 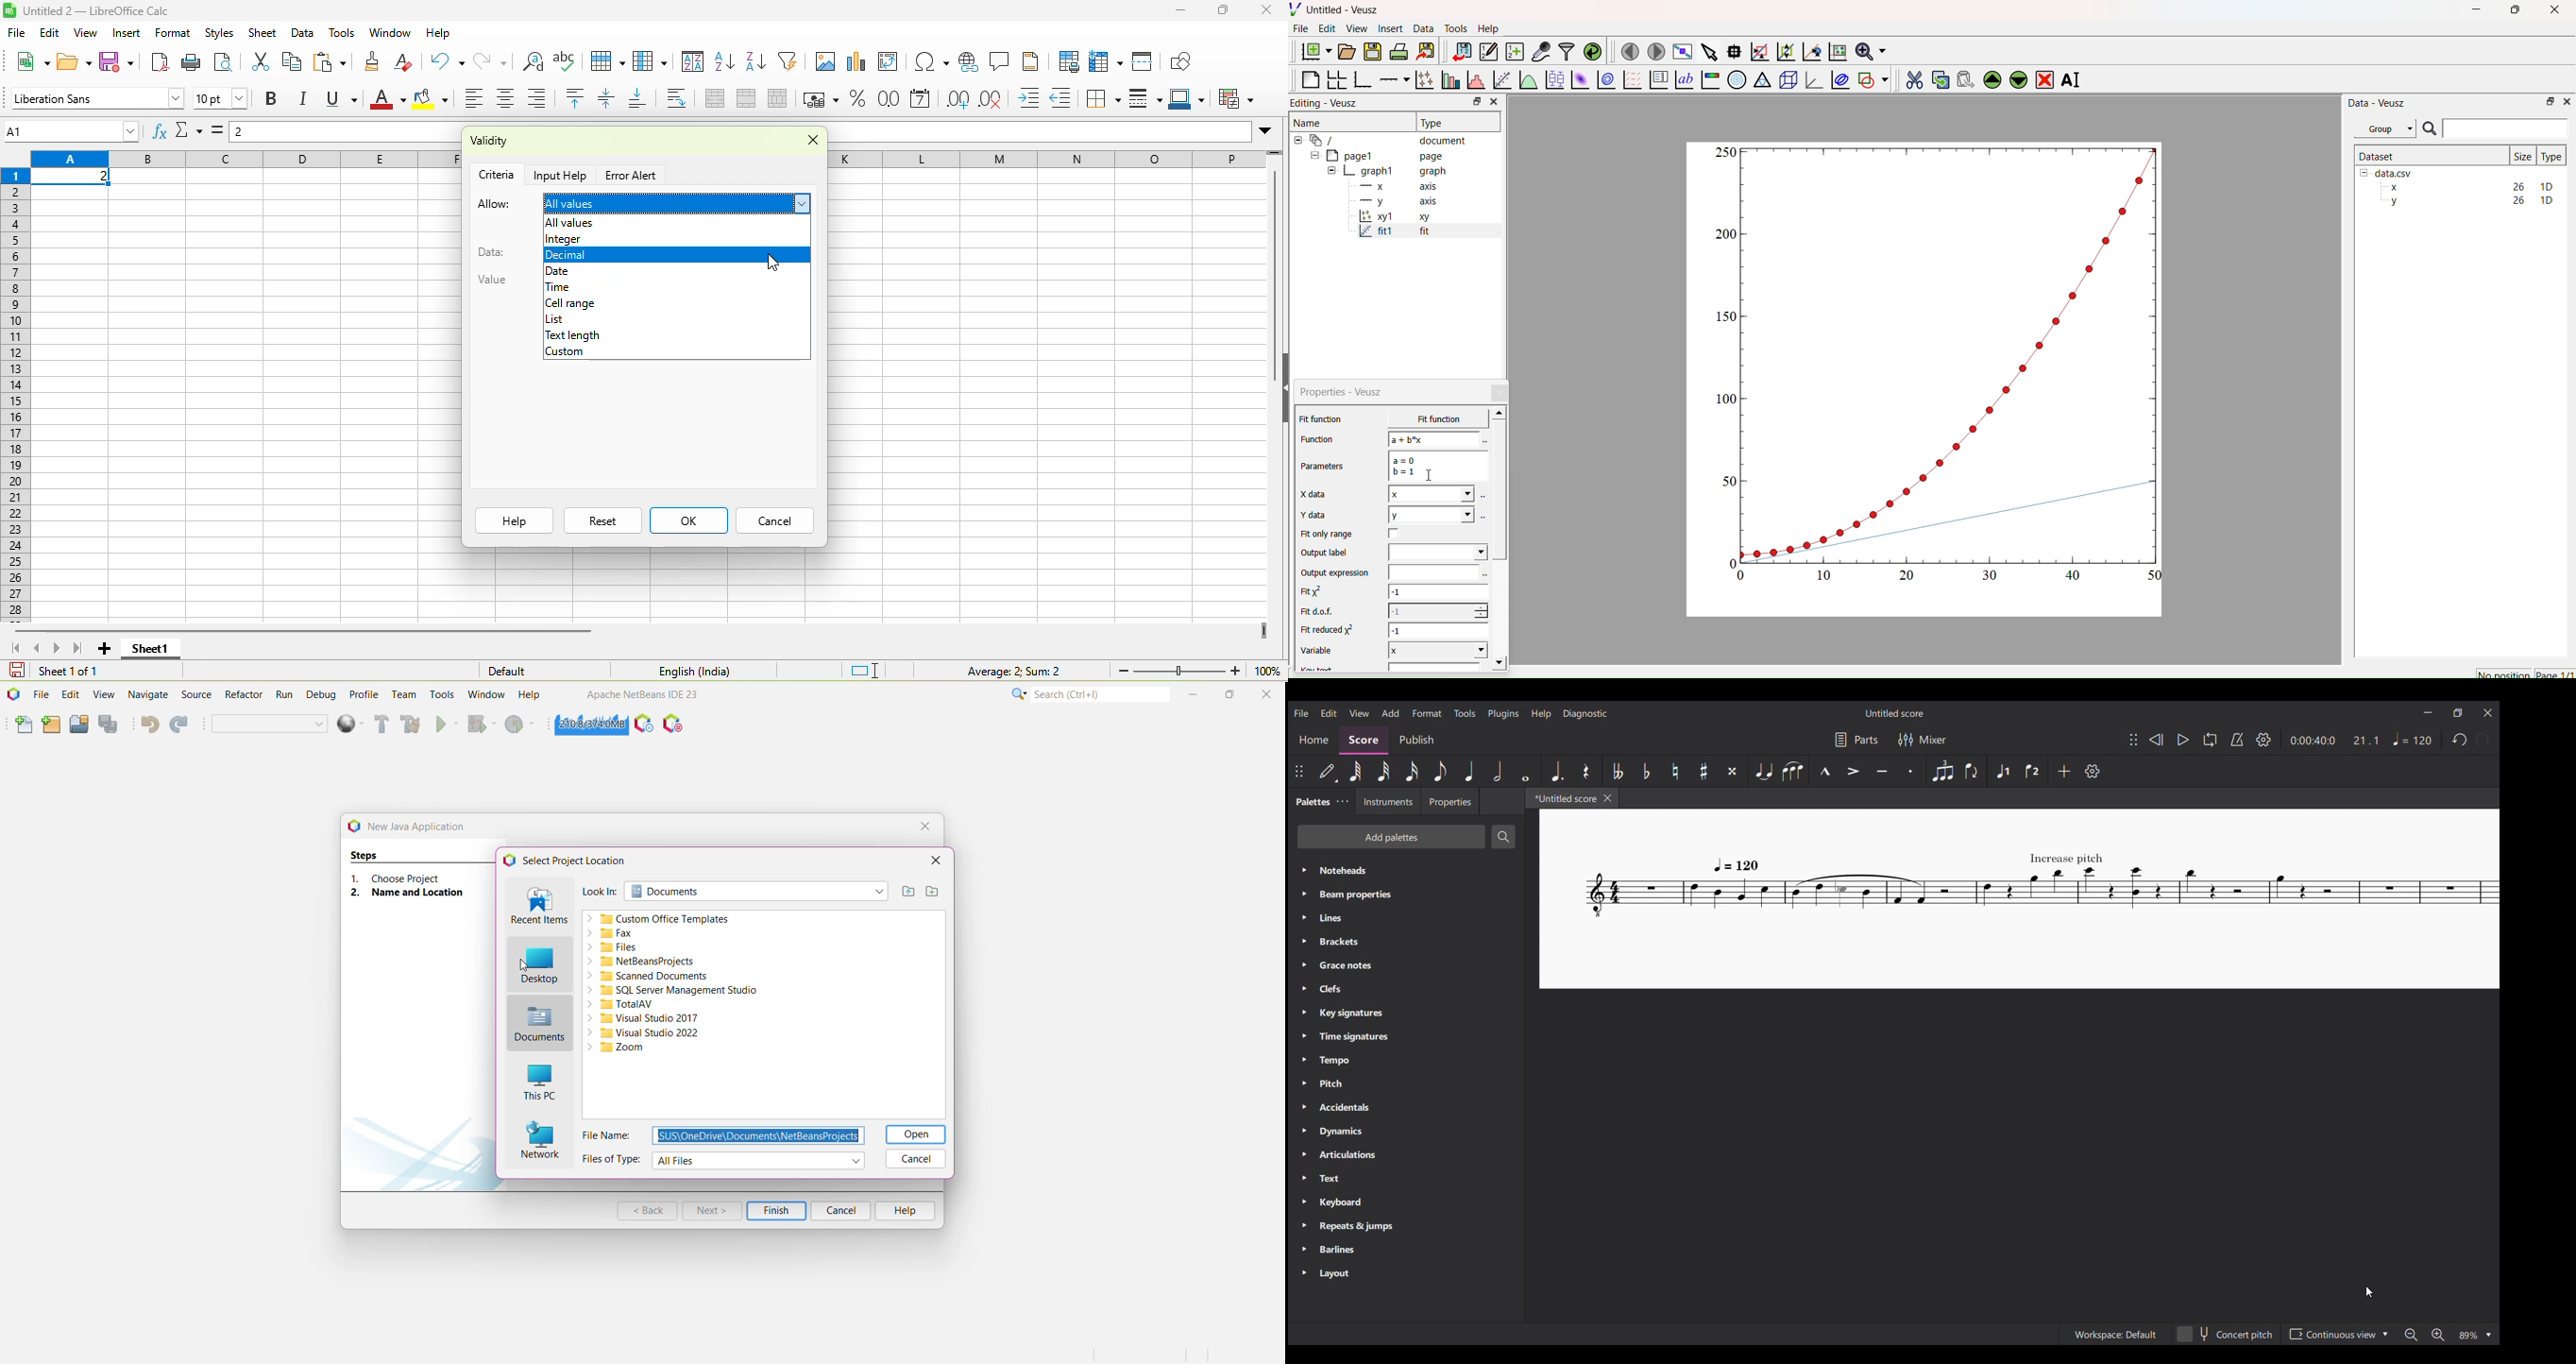 What do you see at coordinates (1406, 989) in the screenshot?
I see `Clefs` at bounding box center [1406, 989].